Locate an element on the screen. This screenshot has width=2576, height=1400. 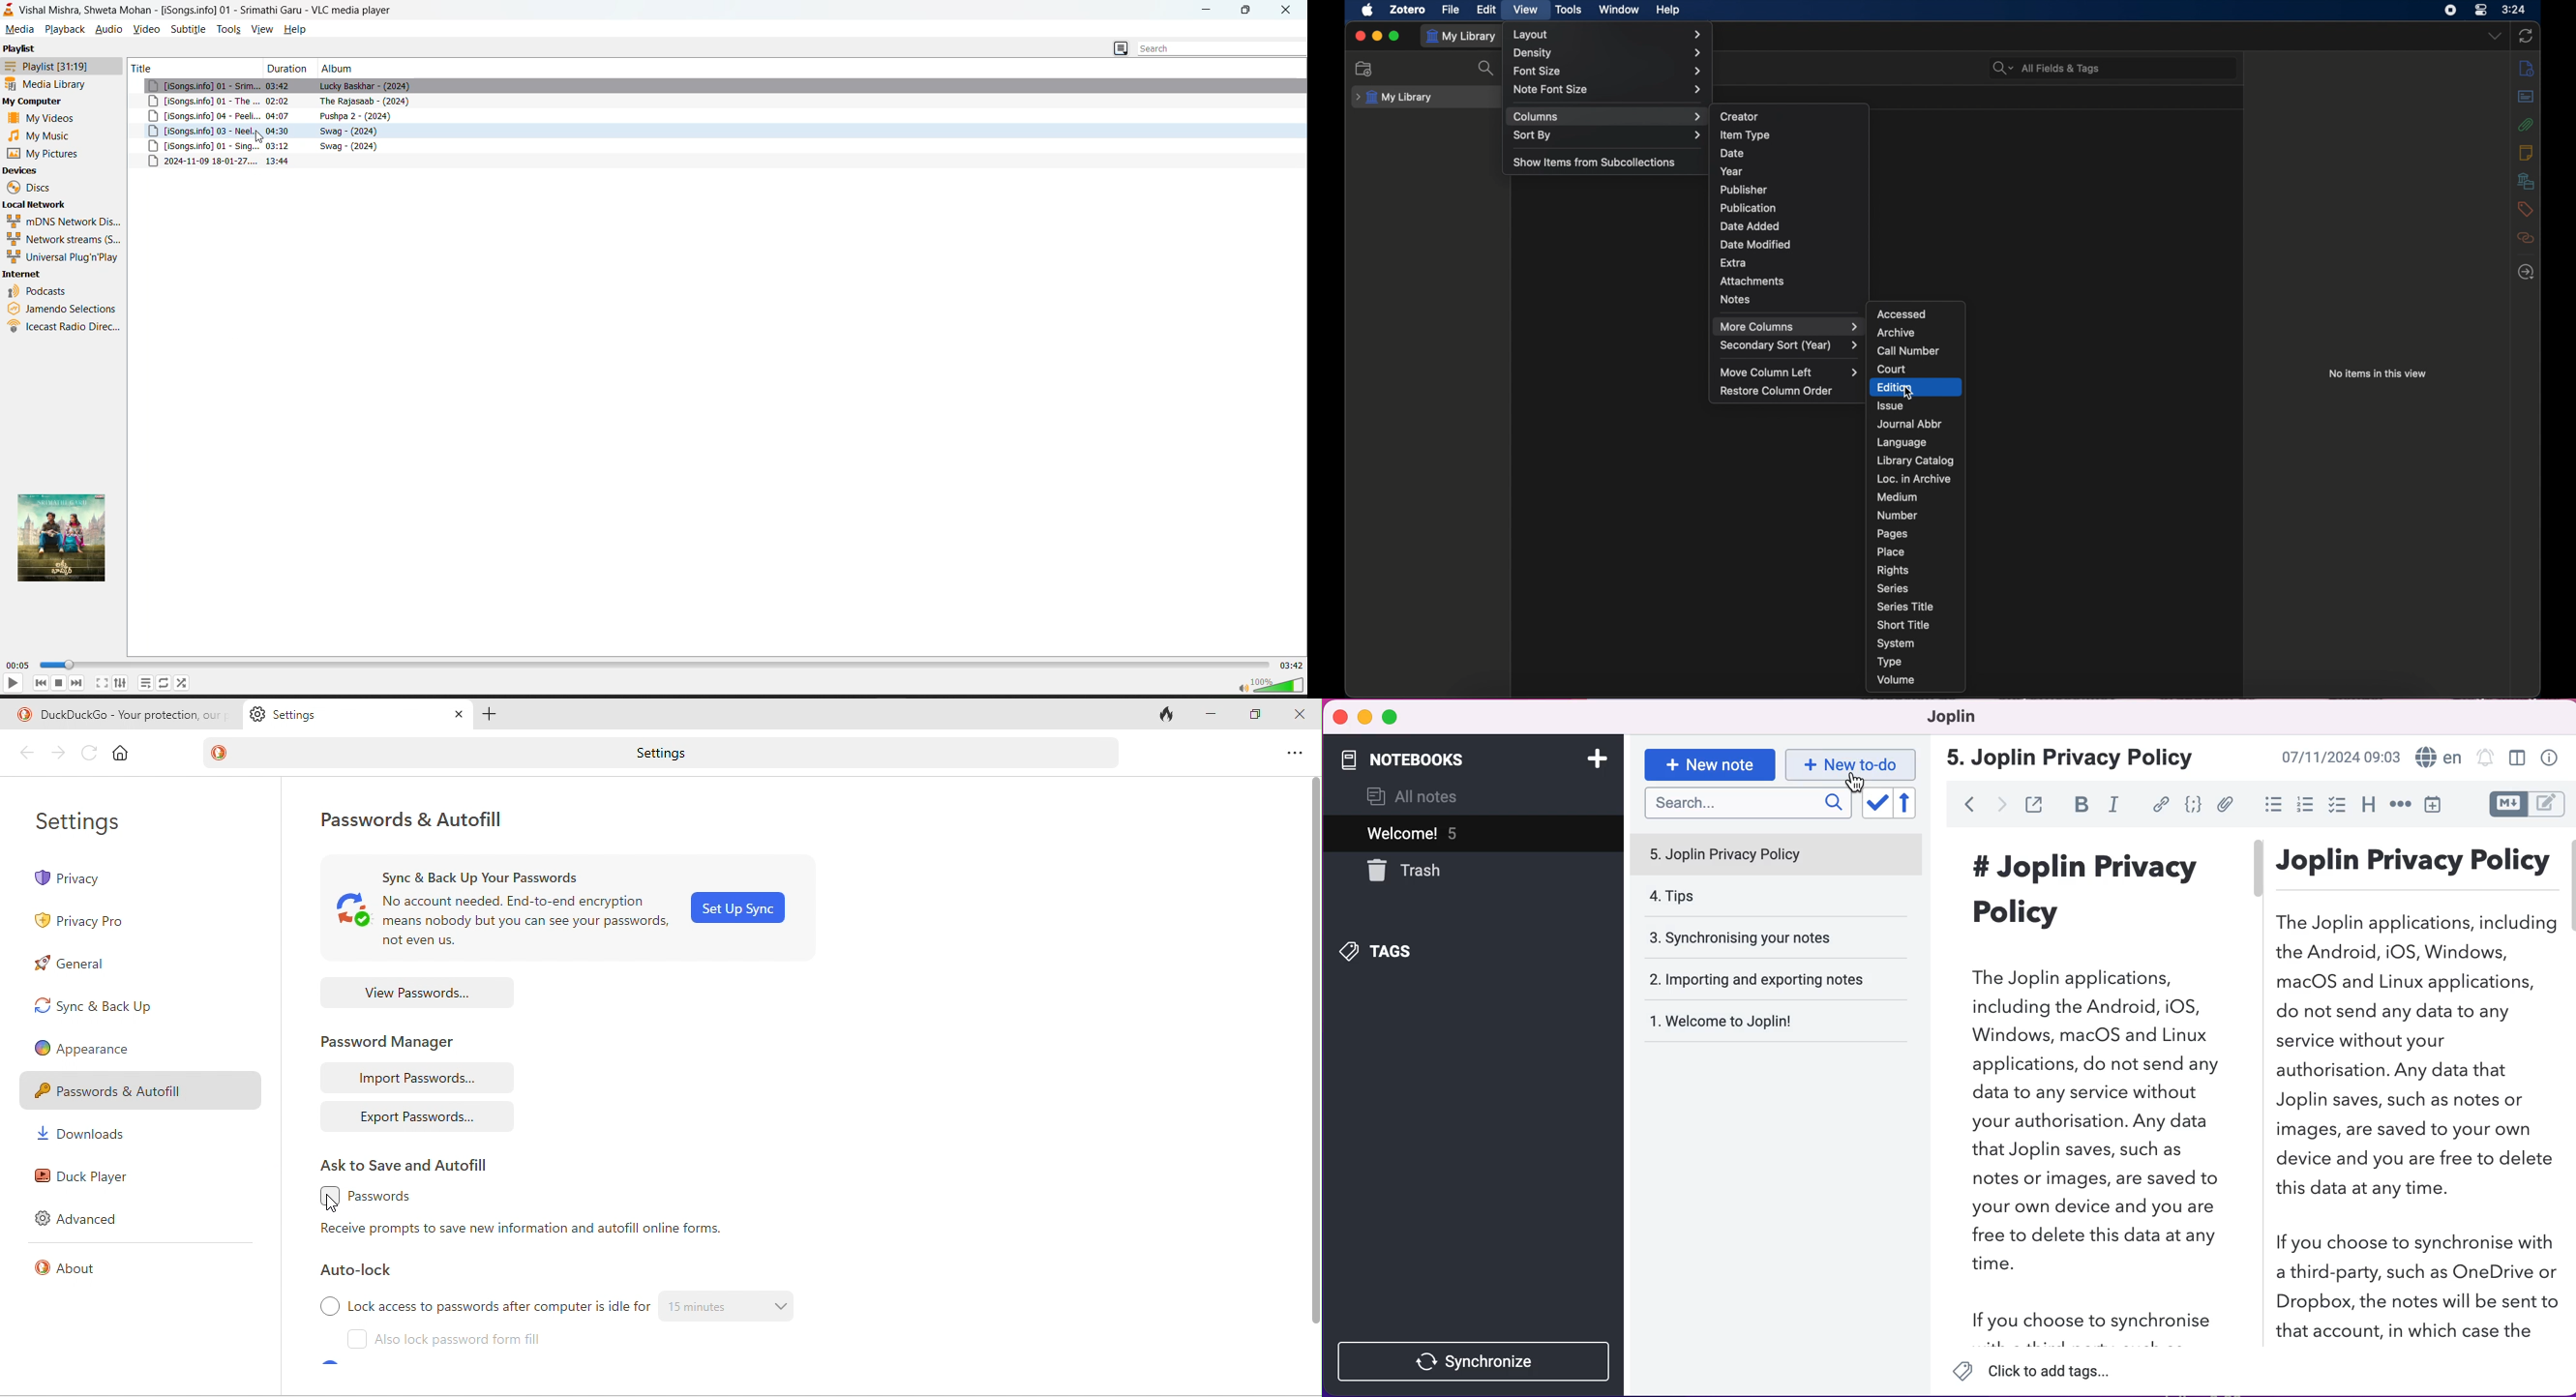
abstract is located at coordinates (2526, 96).